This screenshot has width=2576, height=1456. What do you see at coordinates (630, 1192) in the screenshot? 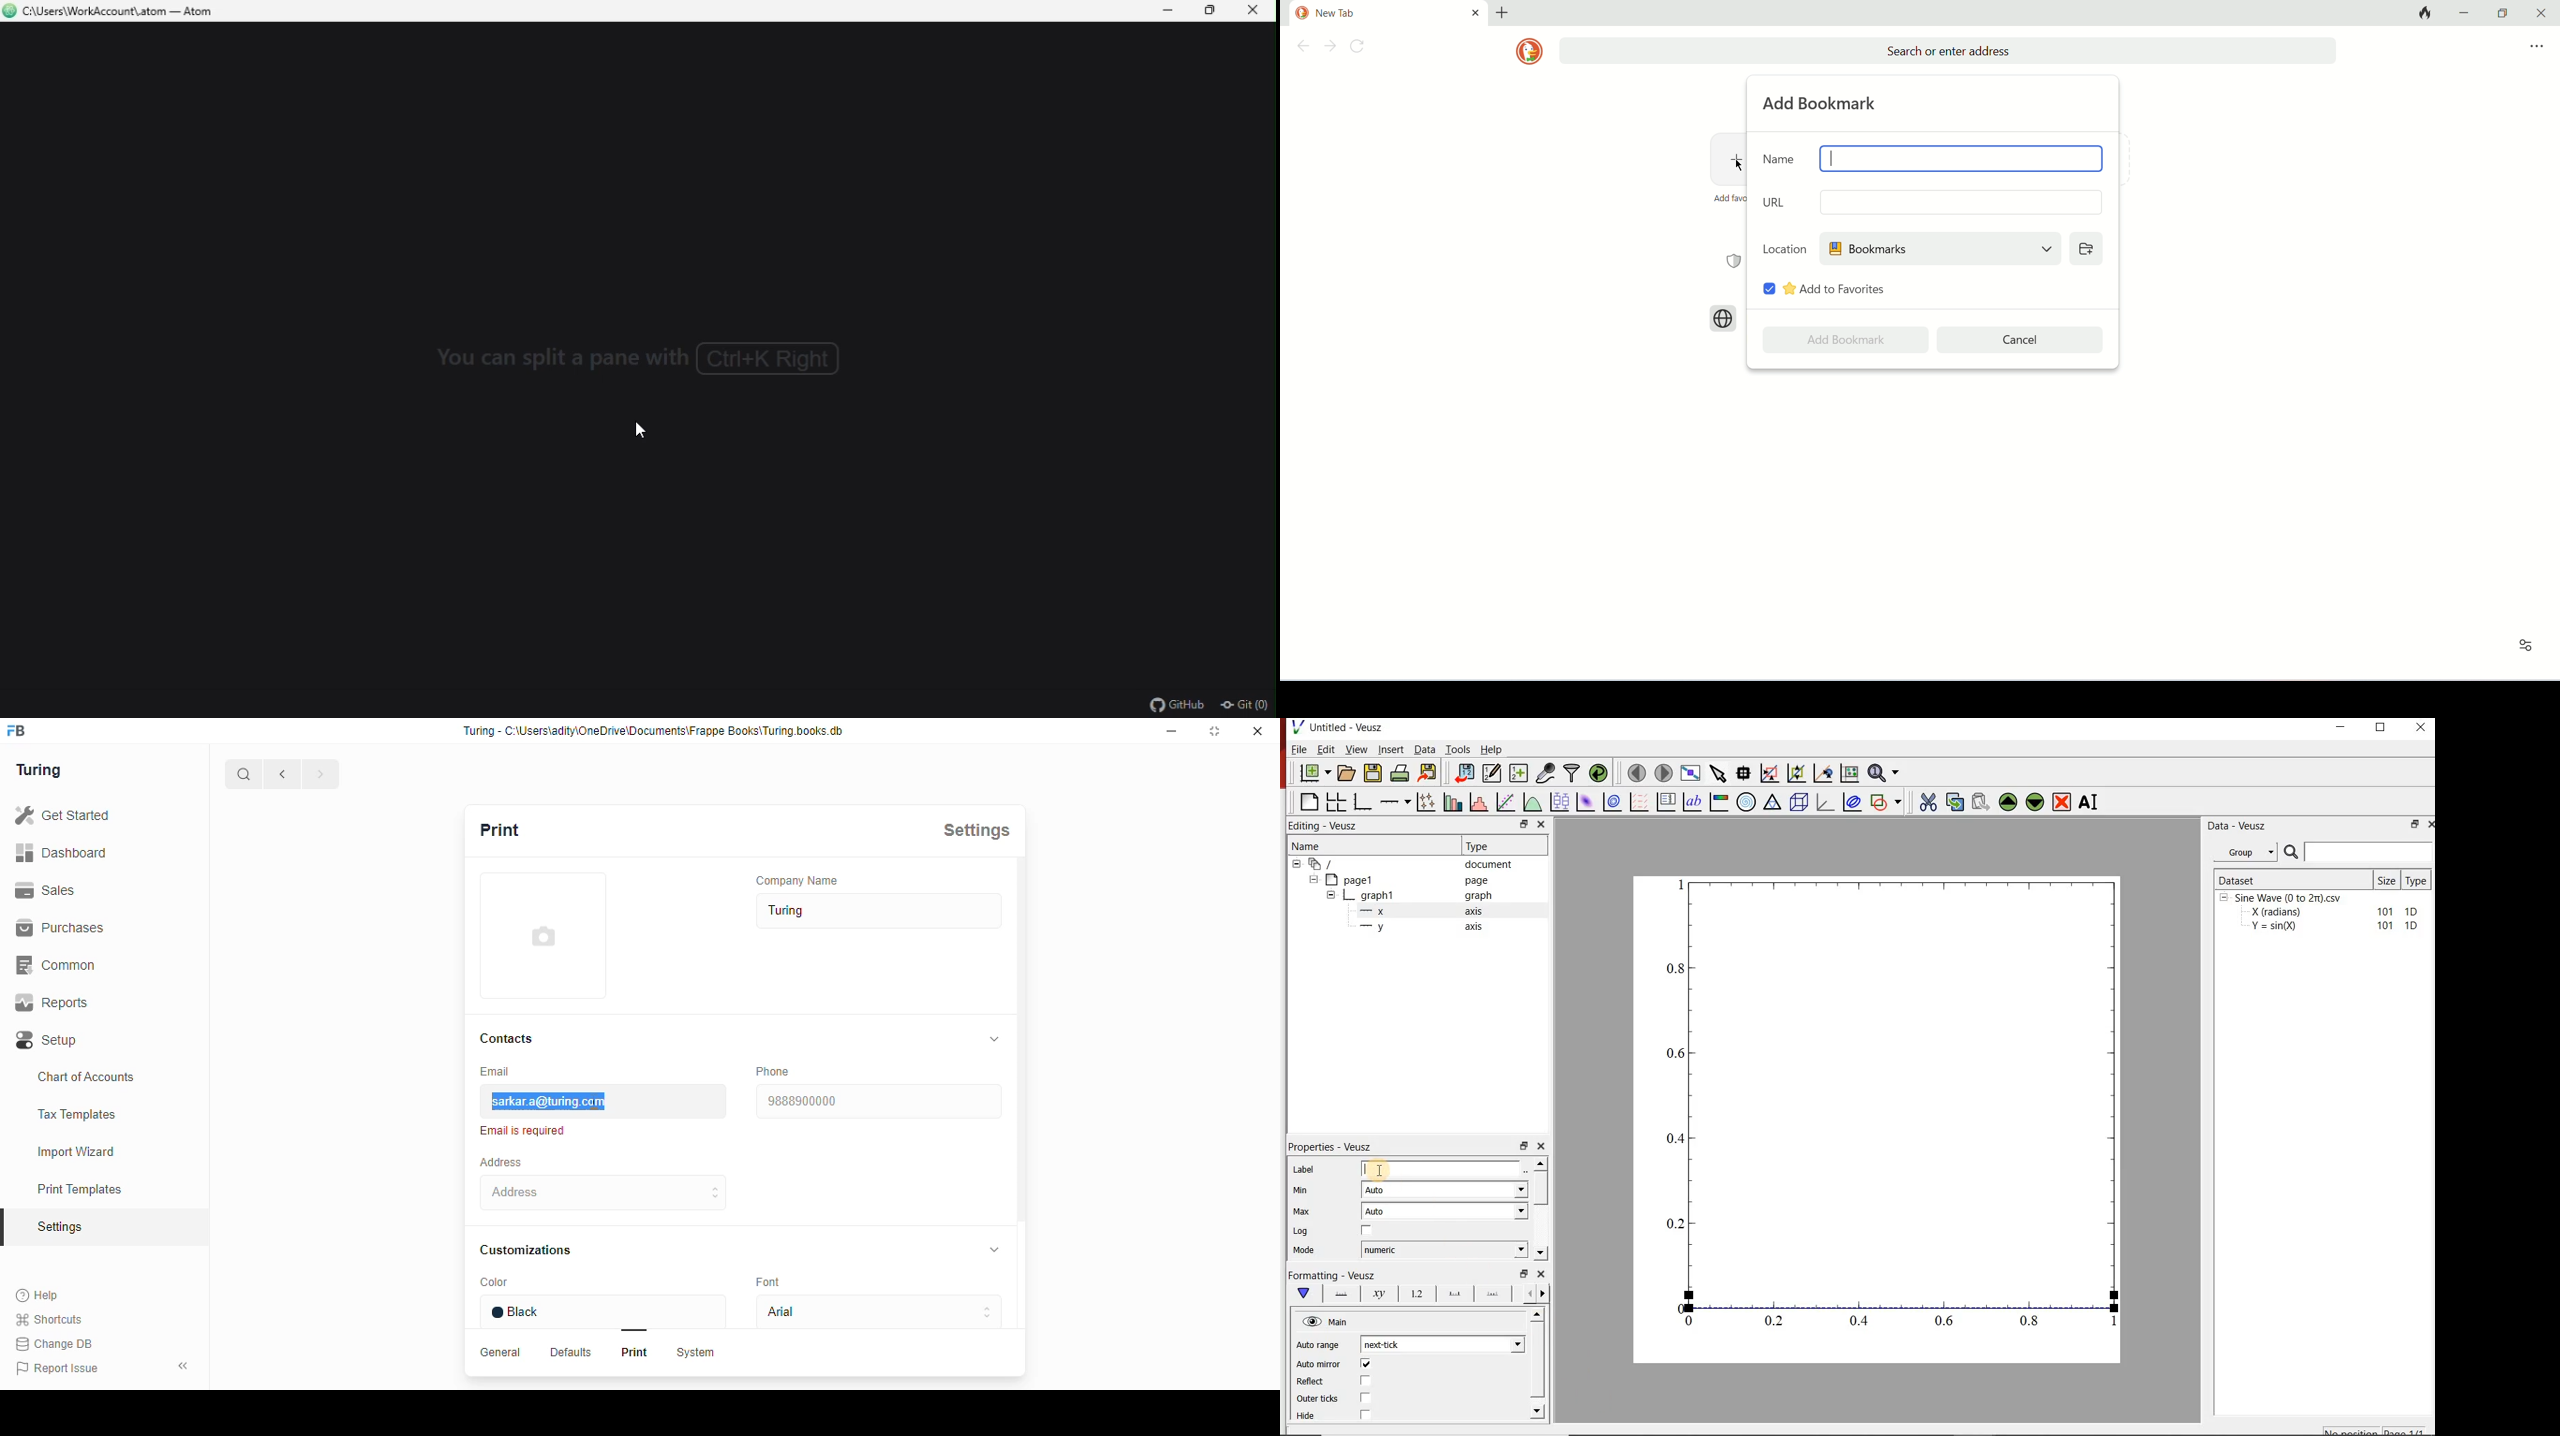
I see `Address H` at bounding box center [630, 1192].